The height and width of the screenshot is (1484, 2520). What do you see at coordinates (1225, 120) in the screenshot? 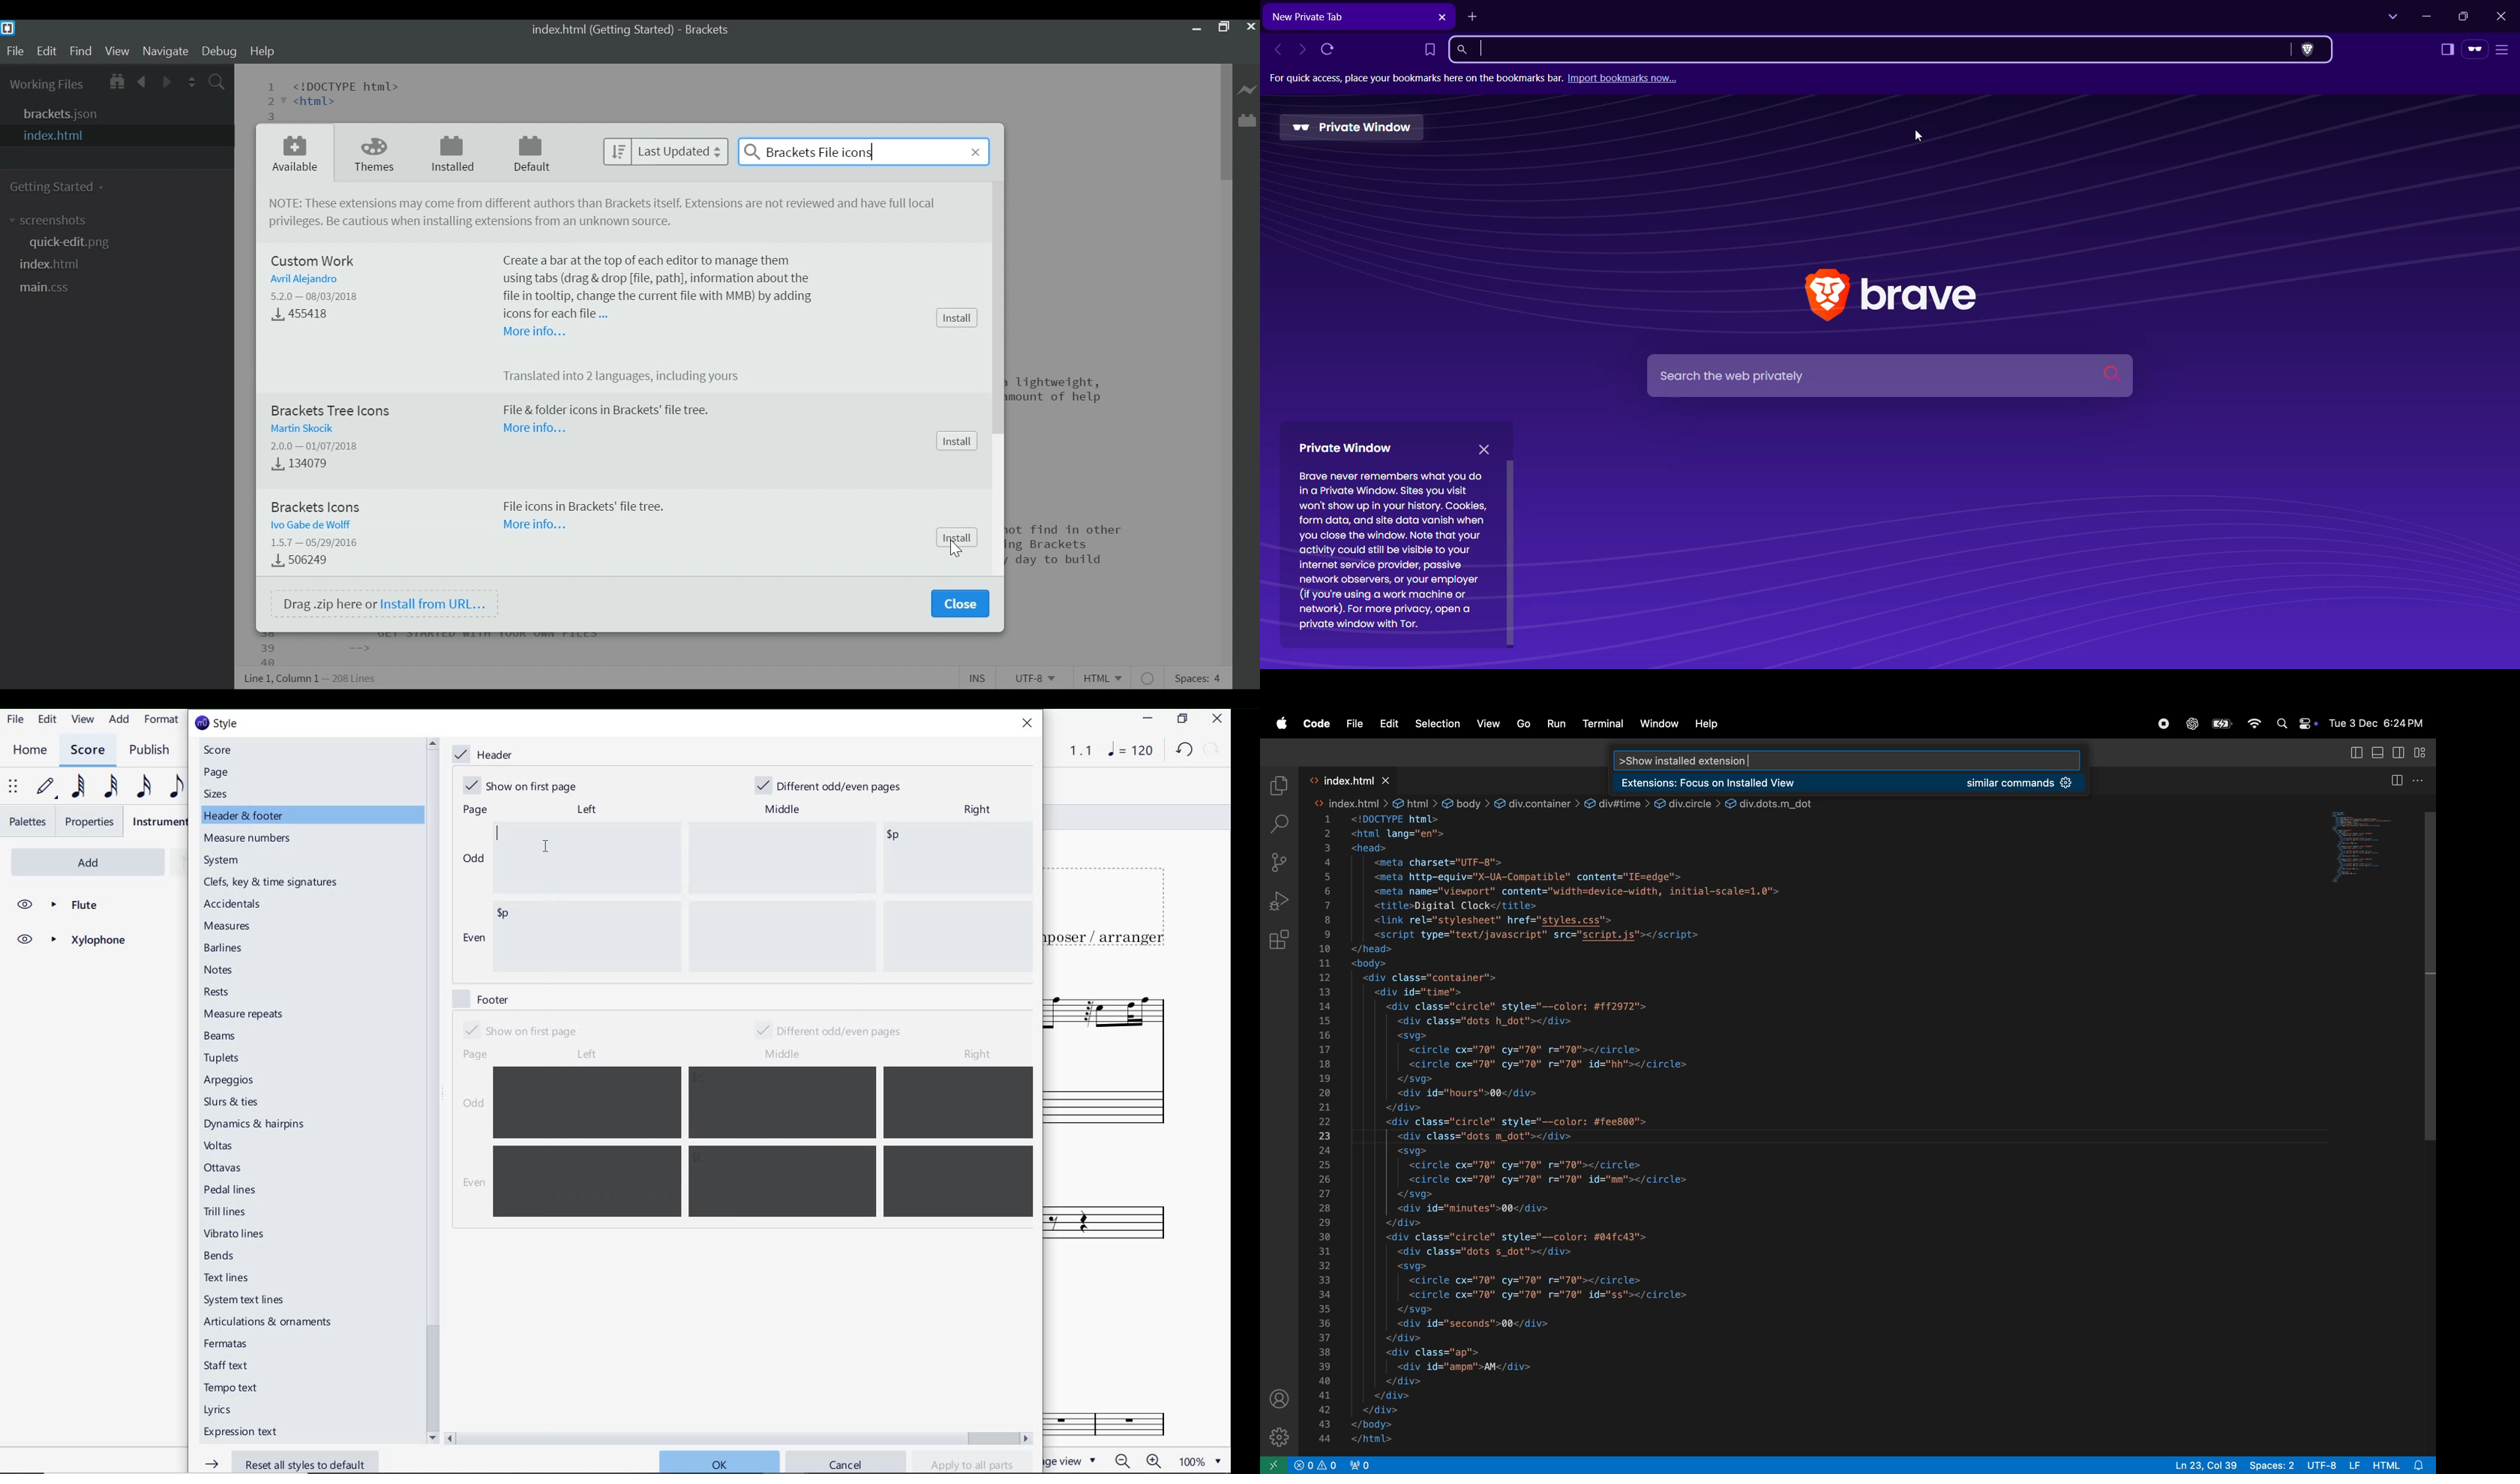
I see `Vertical Scroll bar` at bounding box center [1225, 120].